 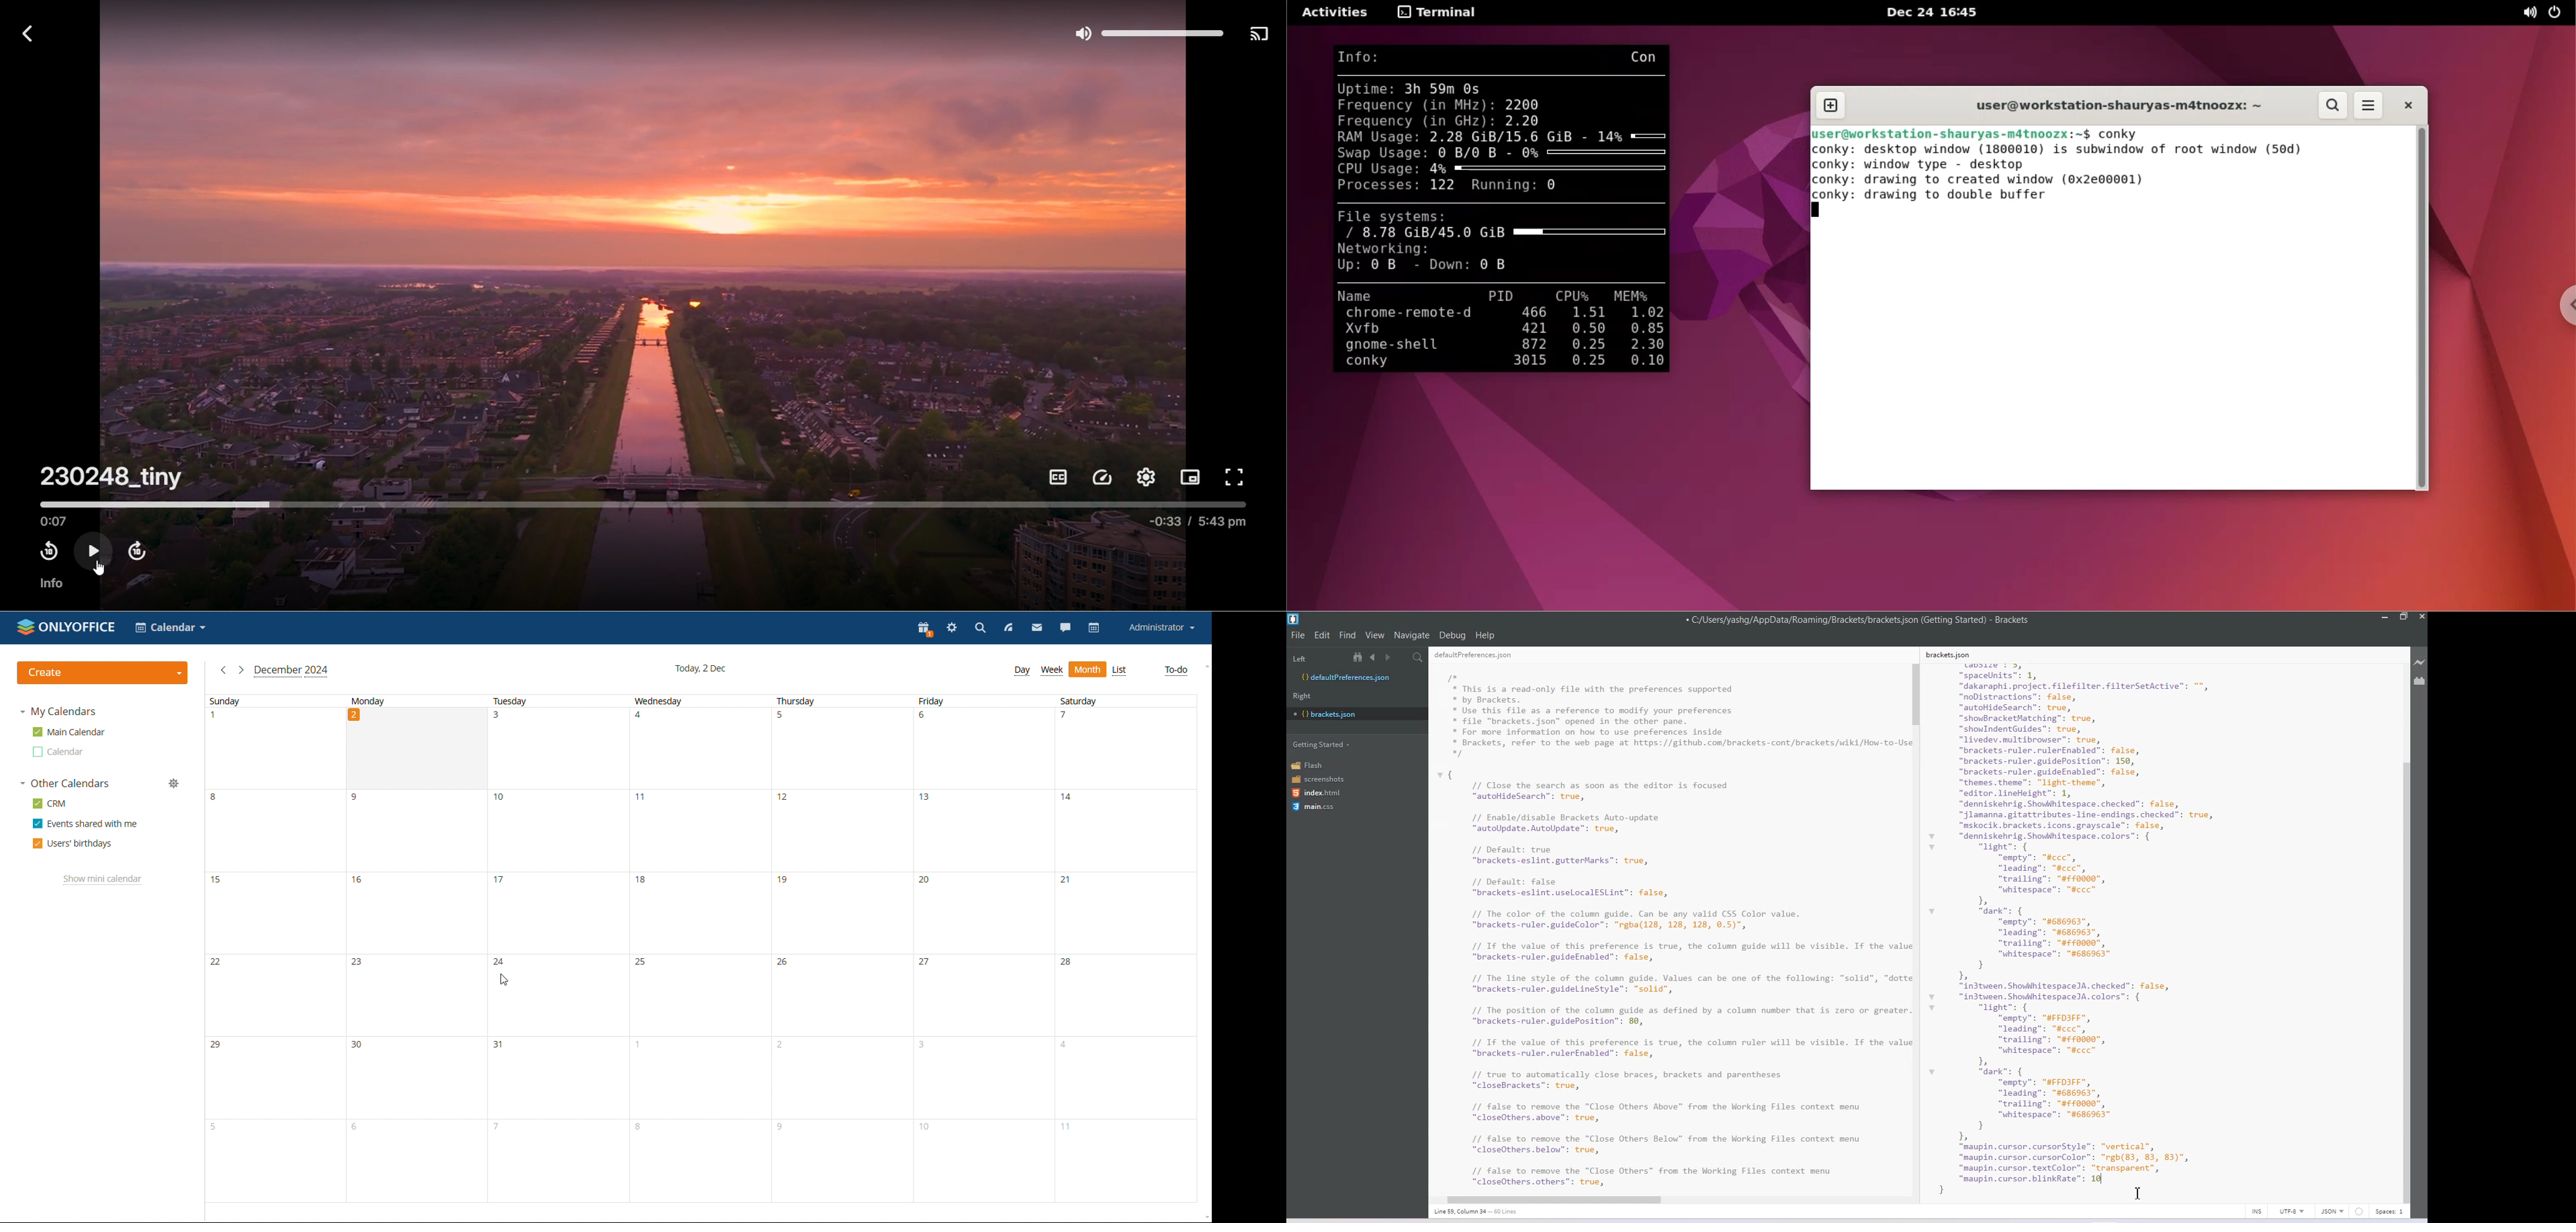 I want to click on Volume, so click(x=1147, y=30).